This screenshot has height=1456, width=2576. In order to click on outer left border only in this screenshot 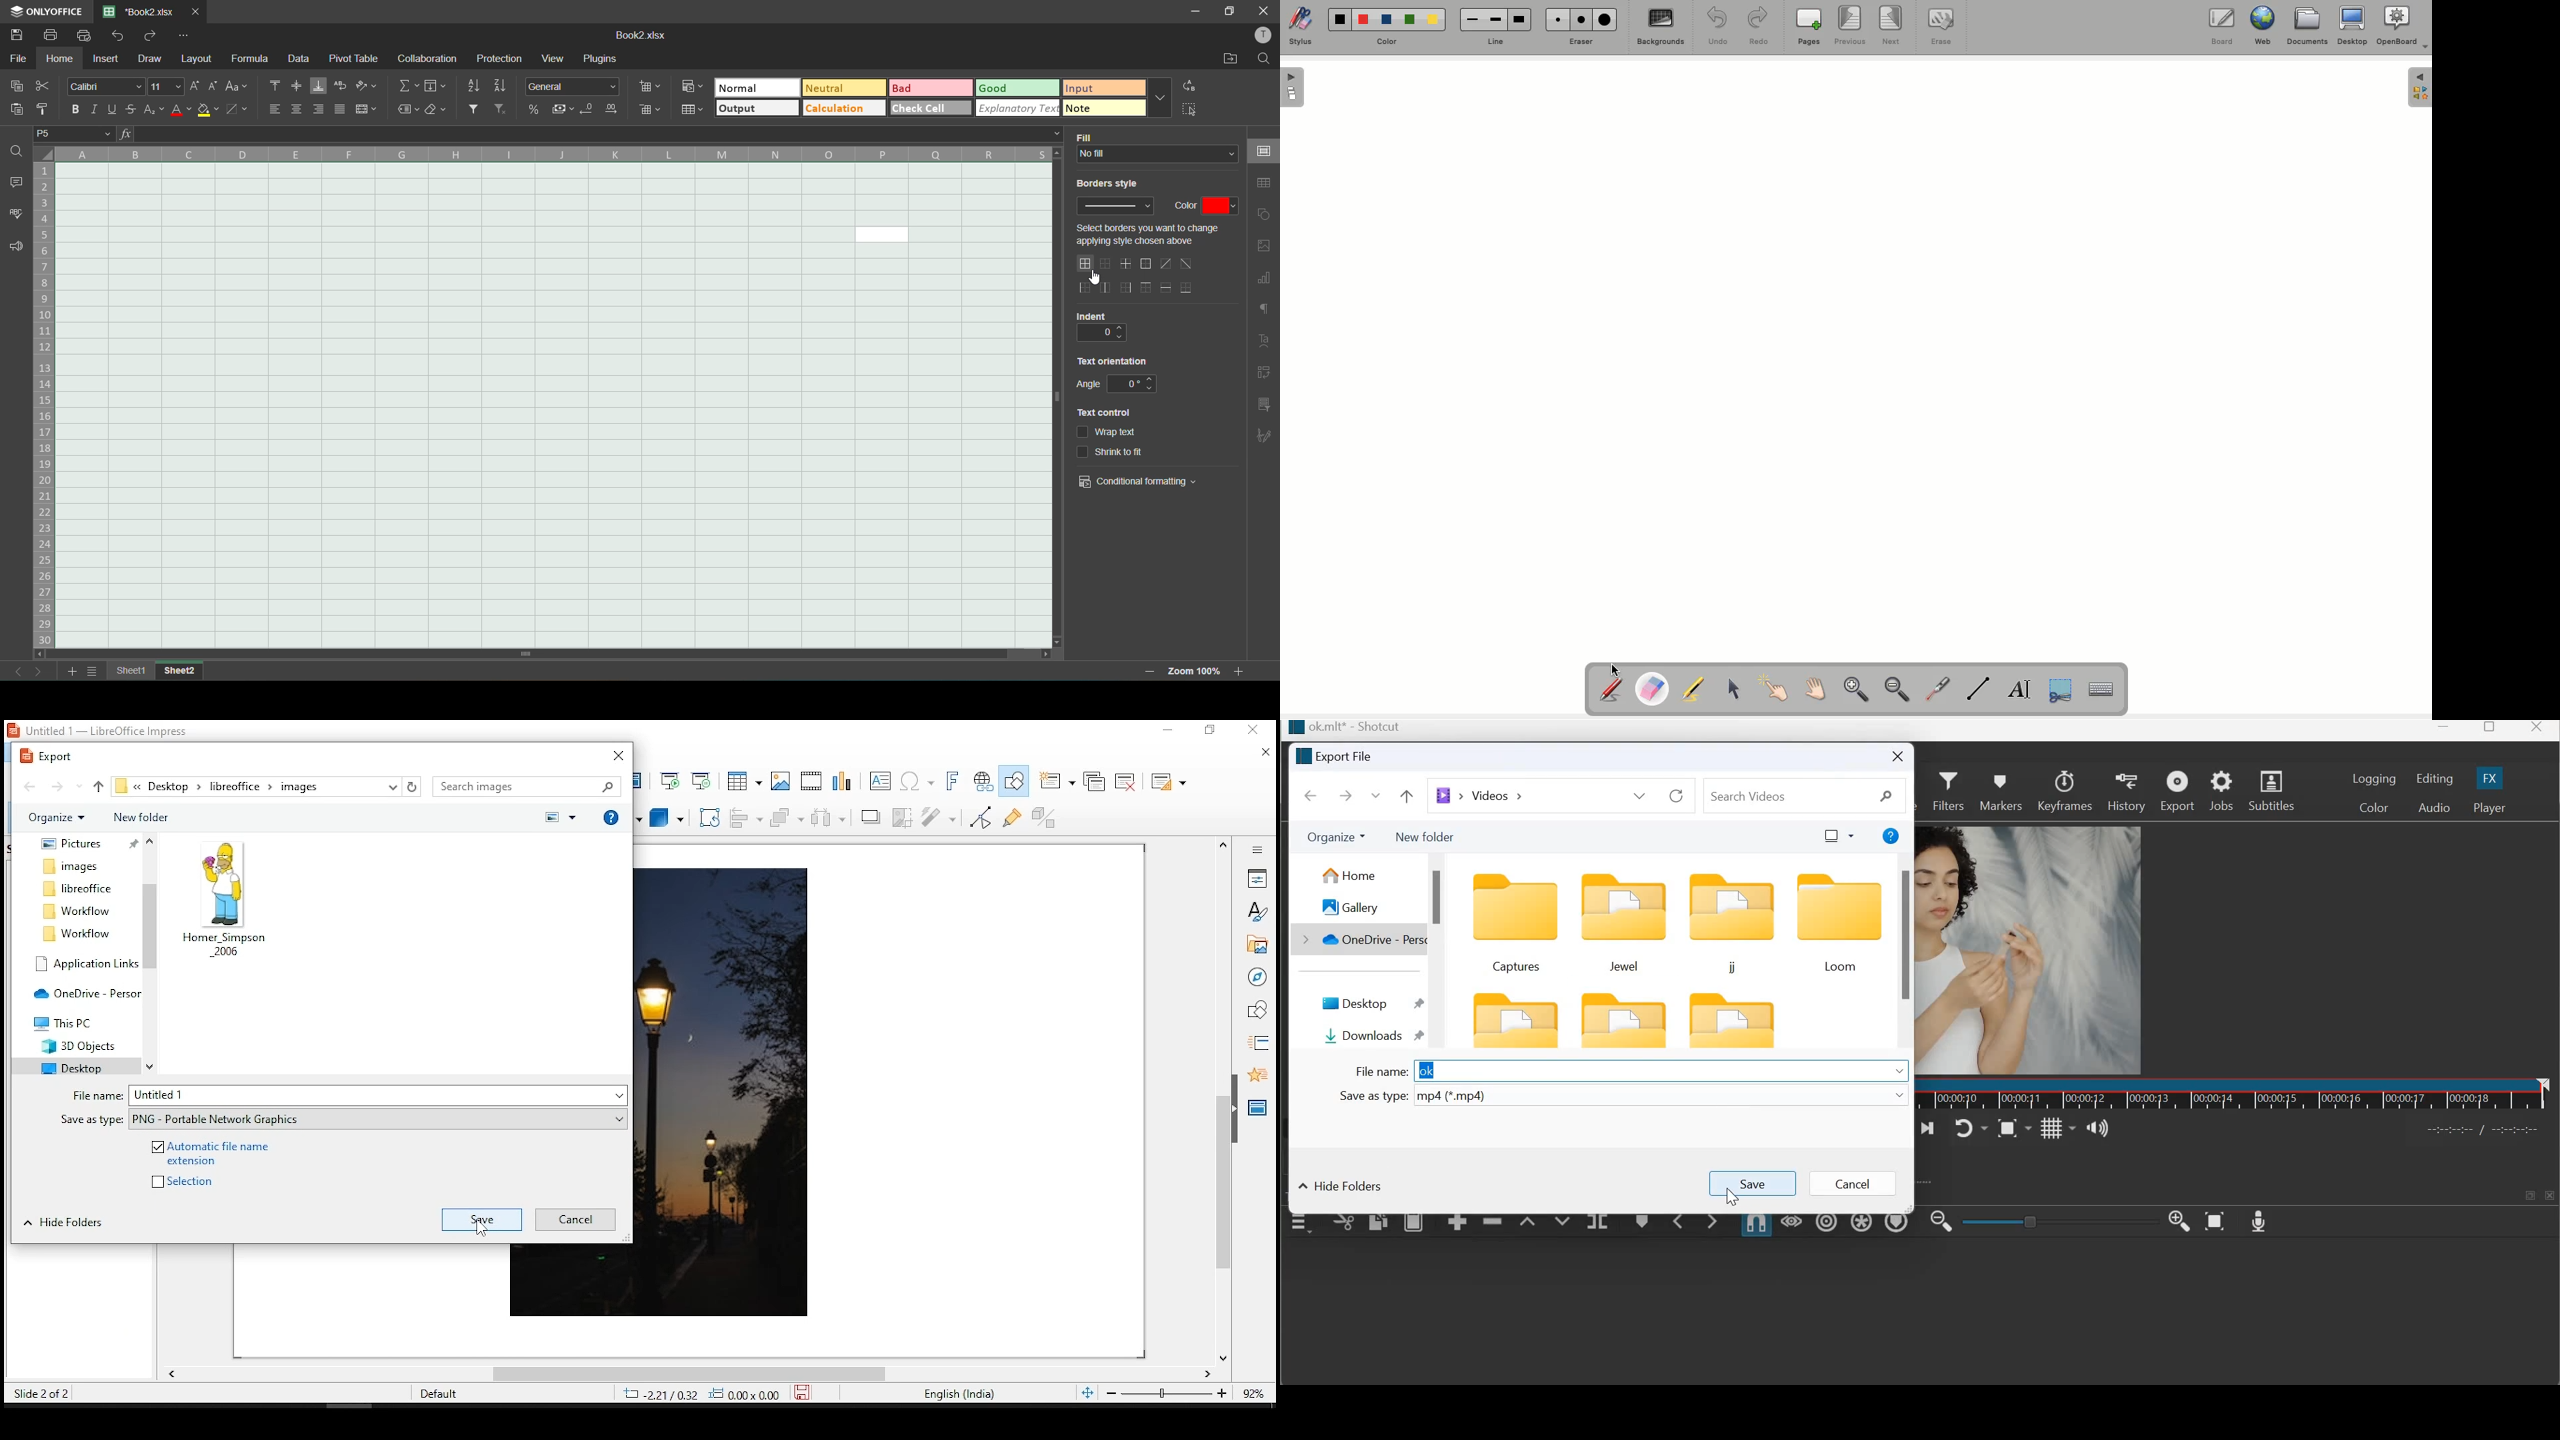, I will do `click(1087, 287)`.